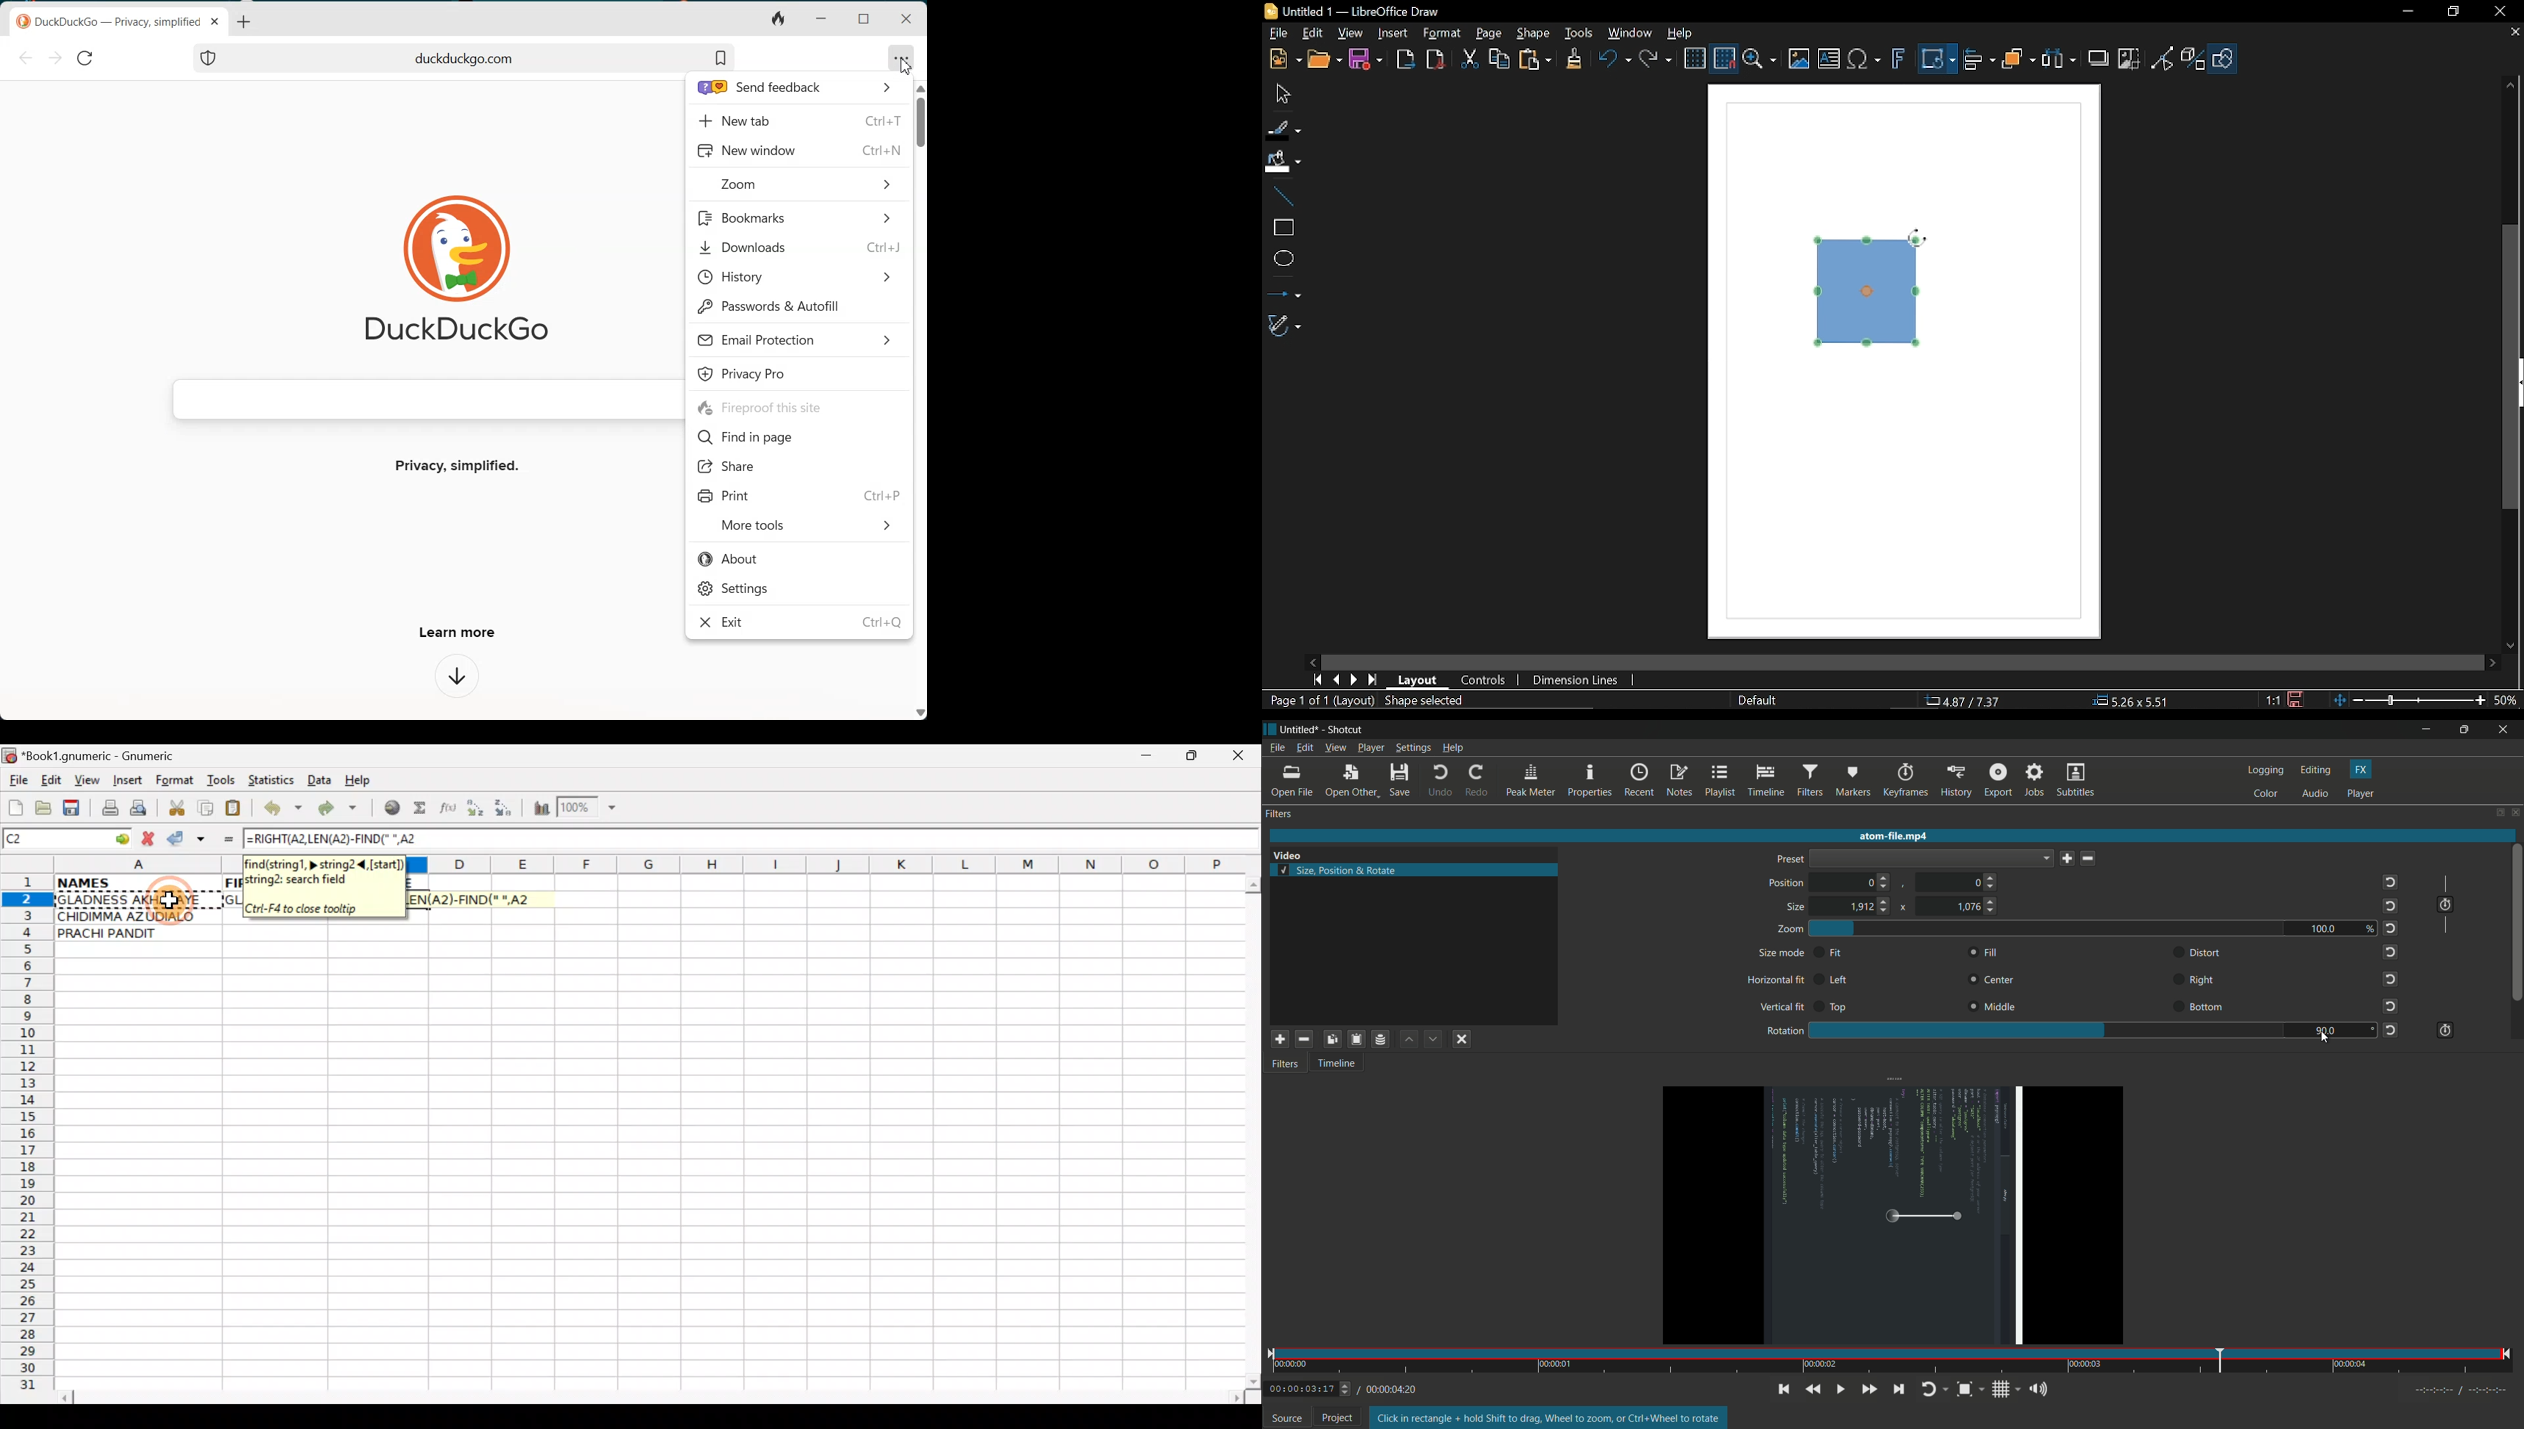 This screenshot has width=2548, height=1456. I want to click on show volume control, so click(2037, 1389).